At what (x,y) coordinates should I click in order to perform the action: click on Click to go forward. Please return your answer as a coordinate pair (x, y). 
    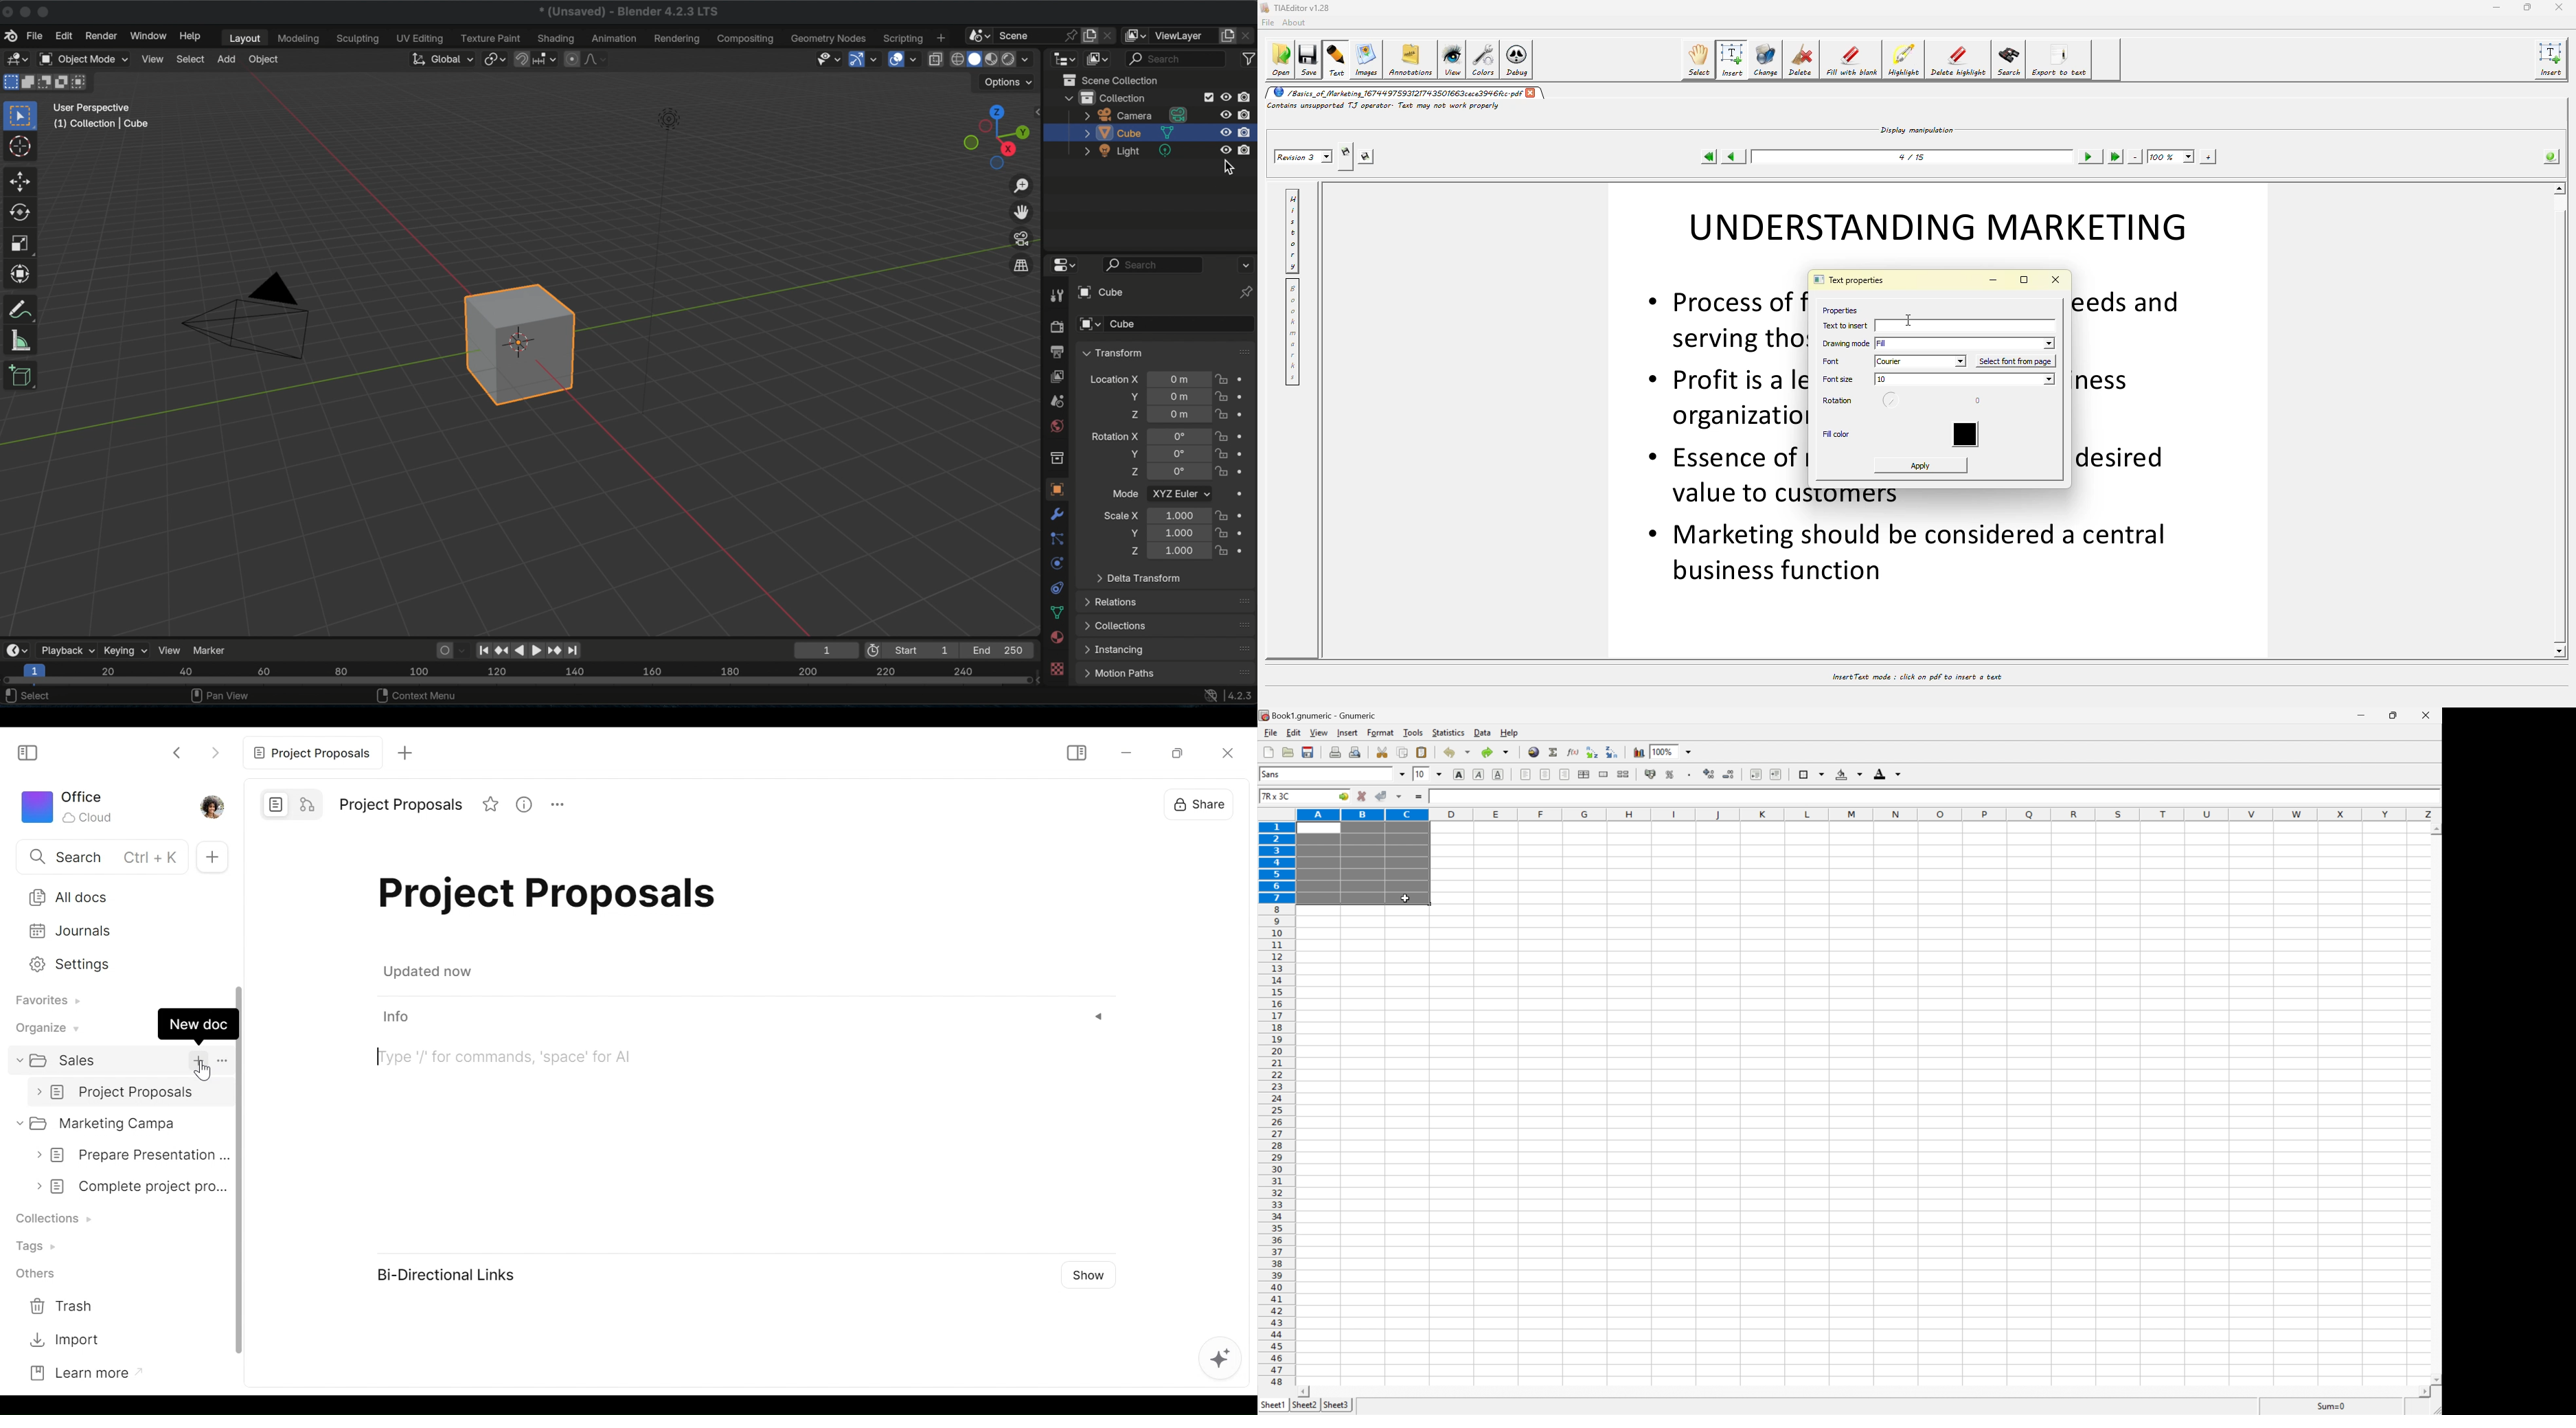
    Looking at the image, I should click on (212, 753).